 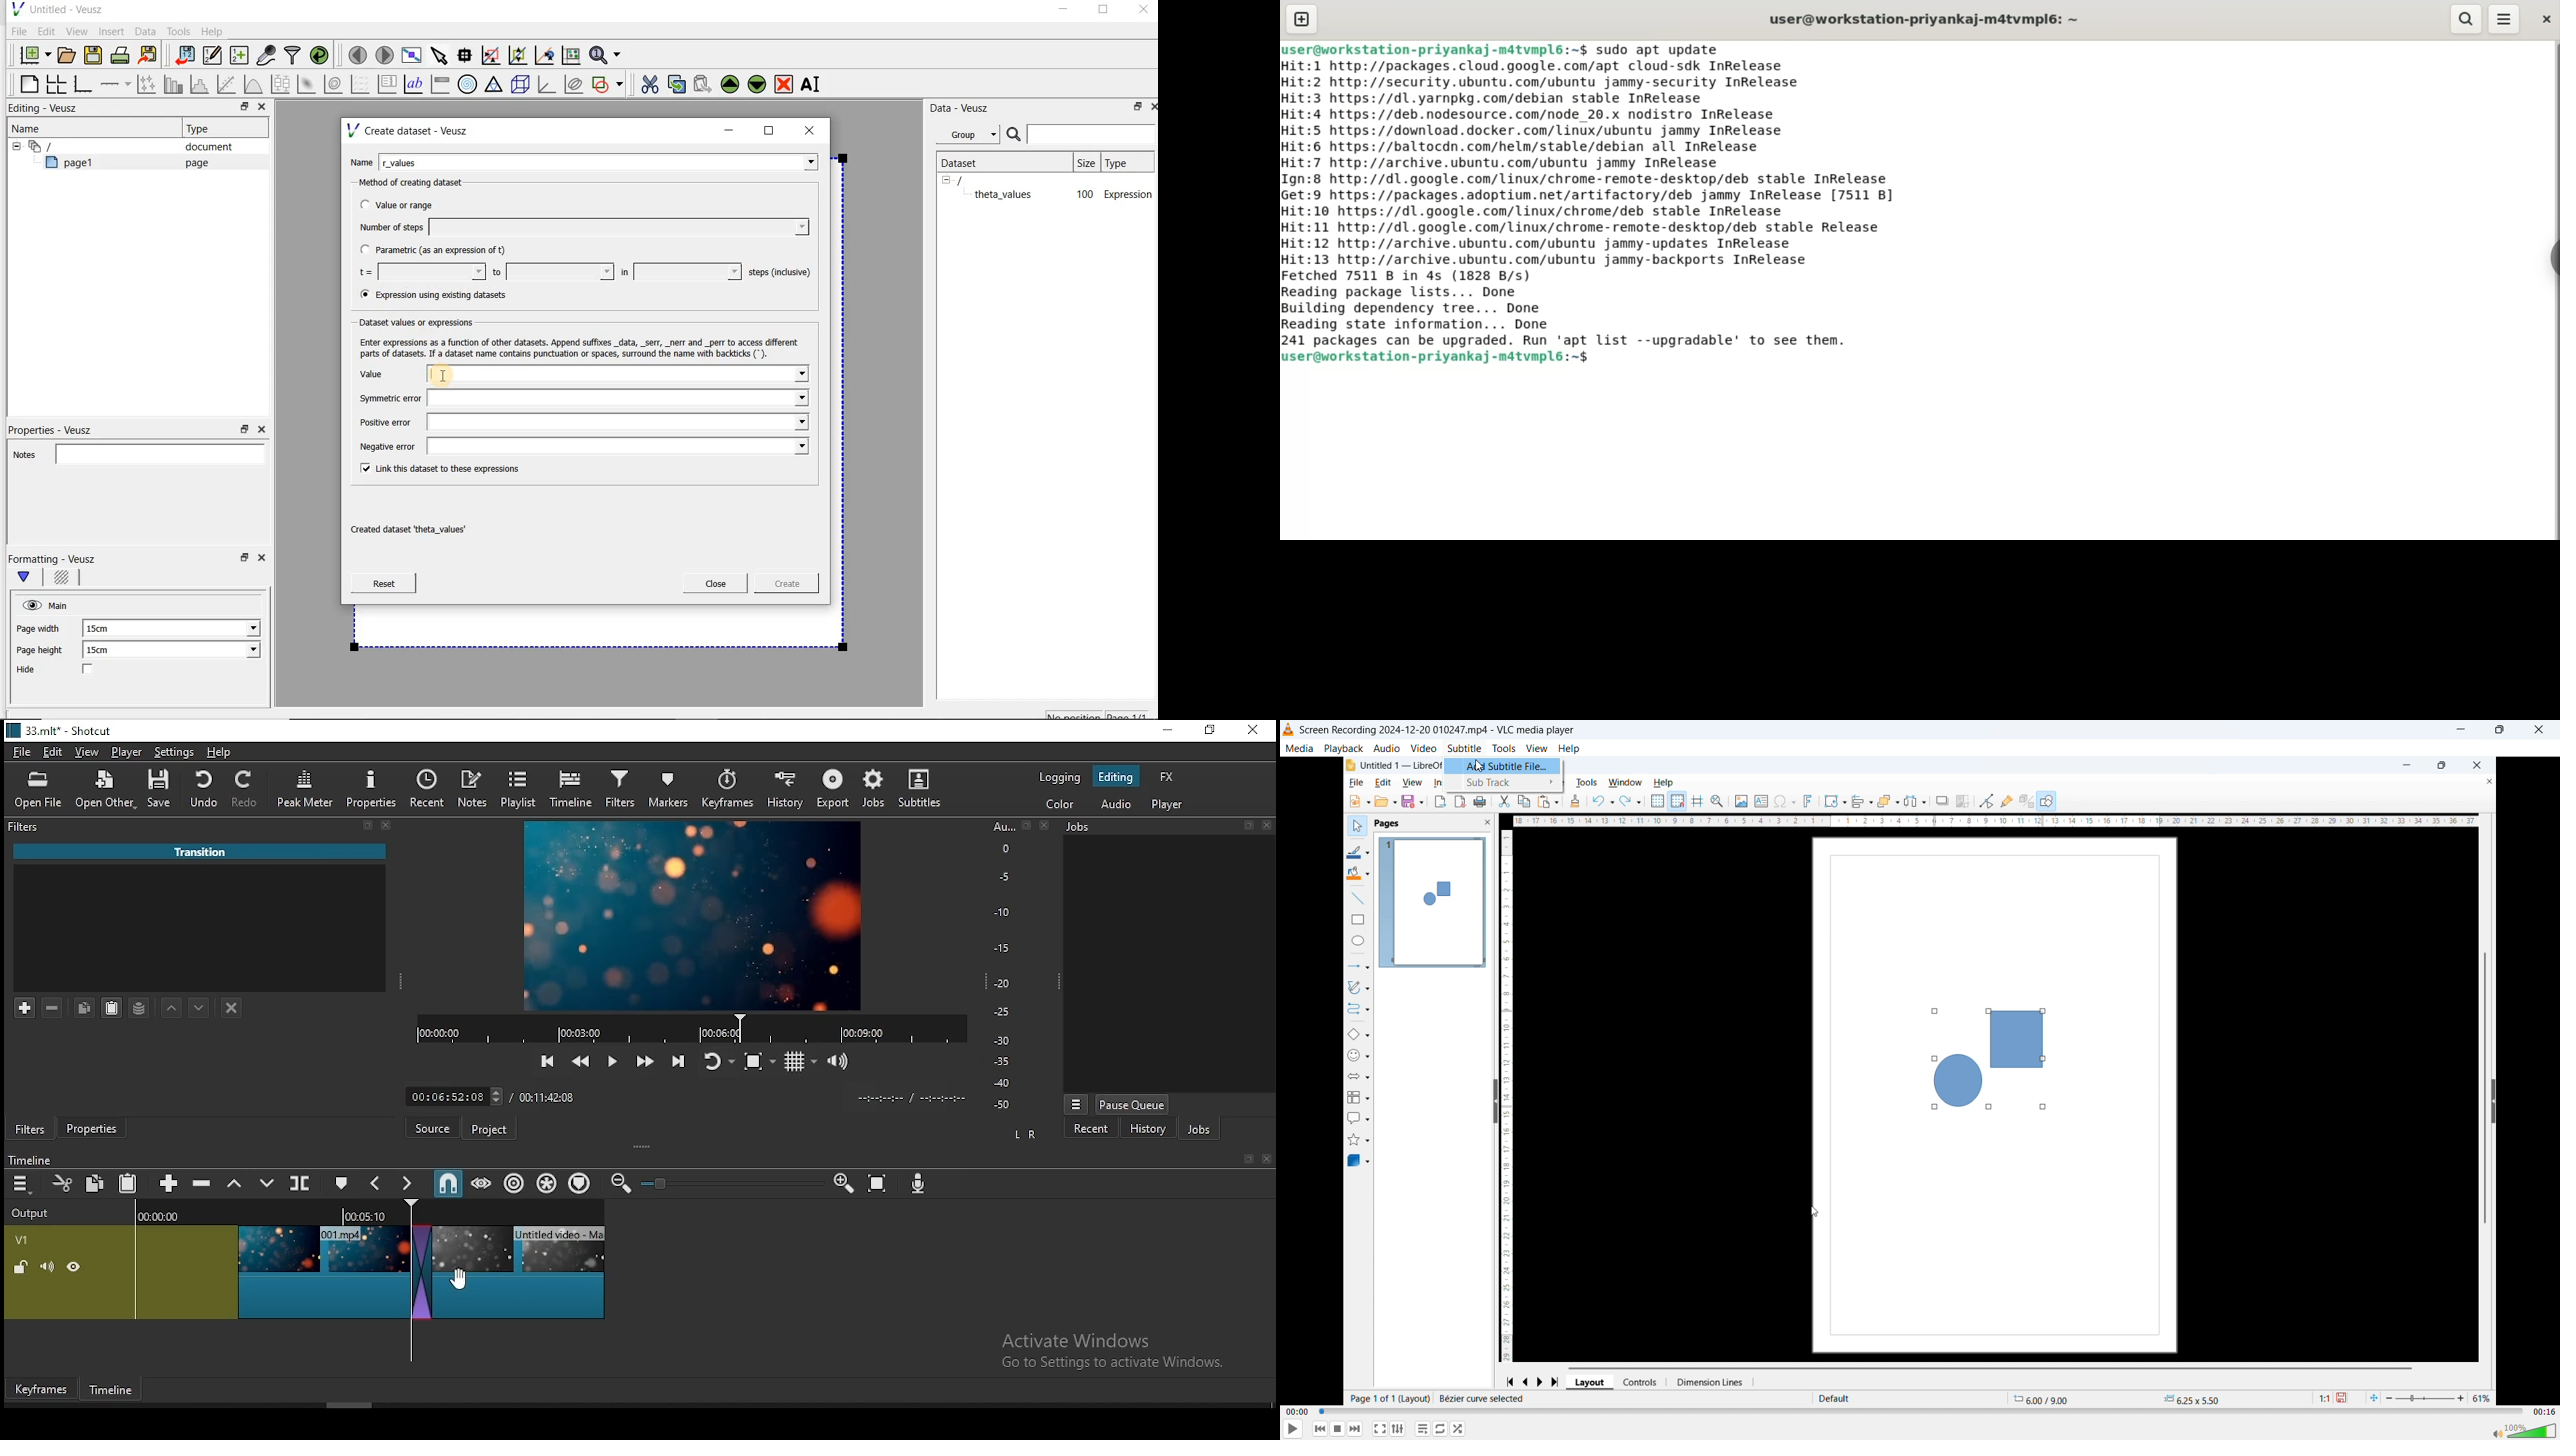 I want to click on callout shape, so click(x=1359, y=1117).